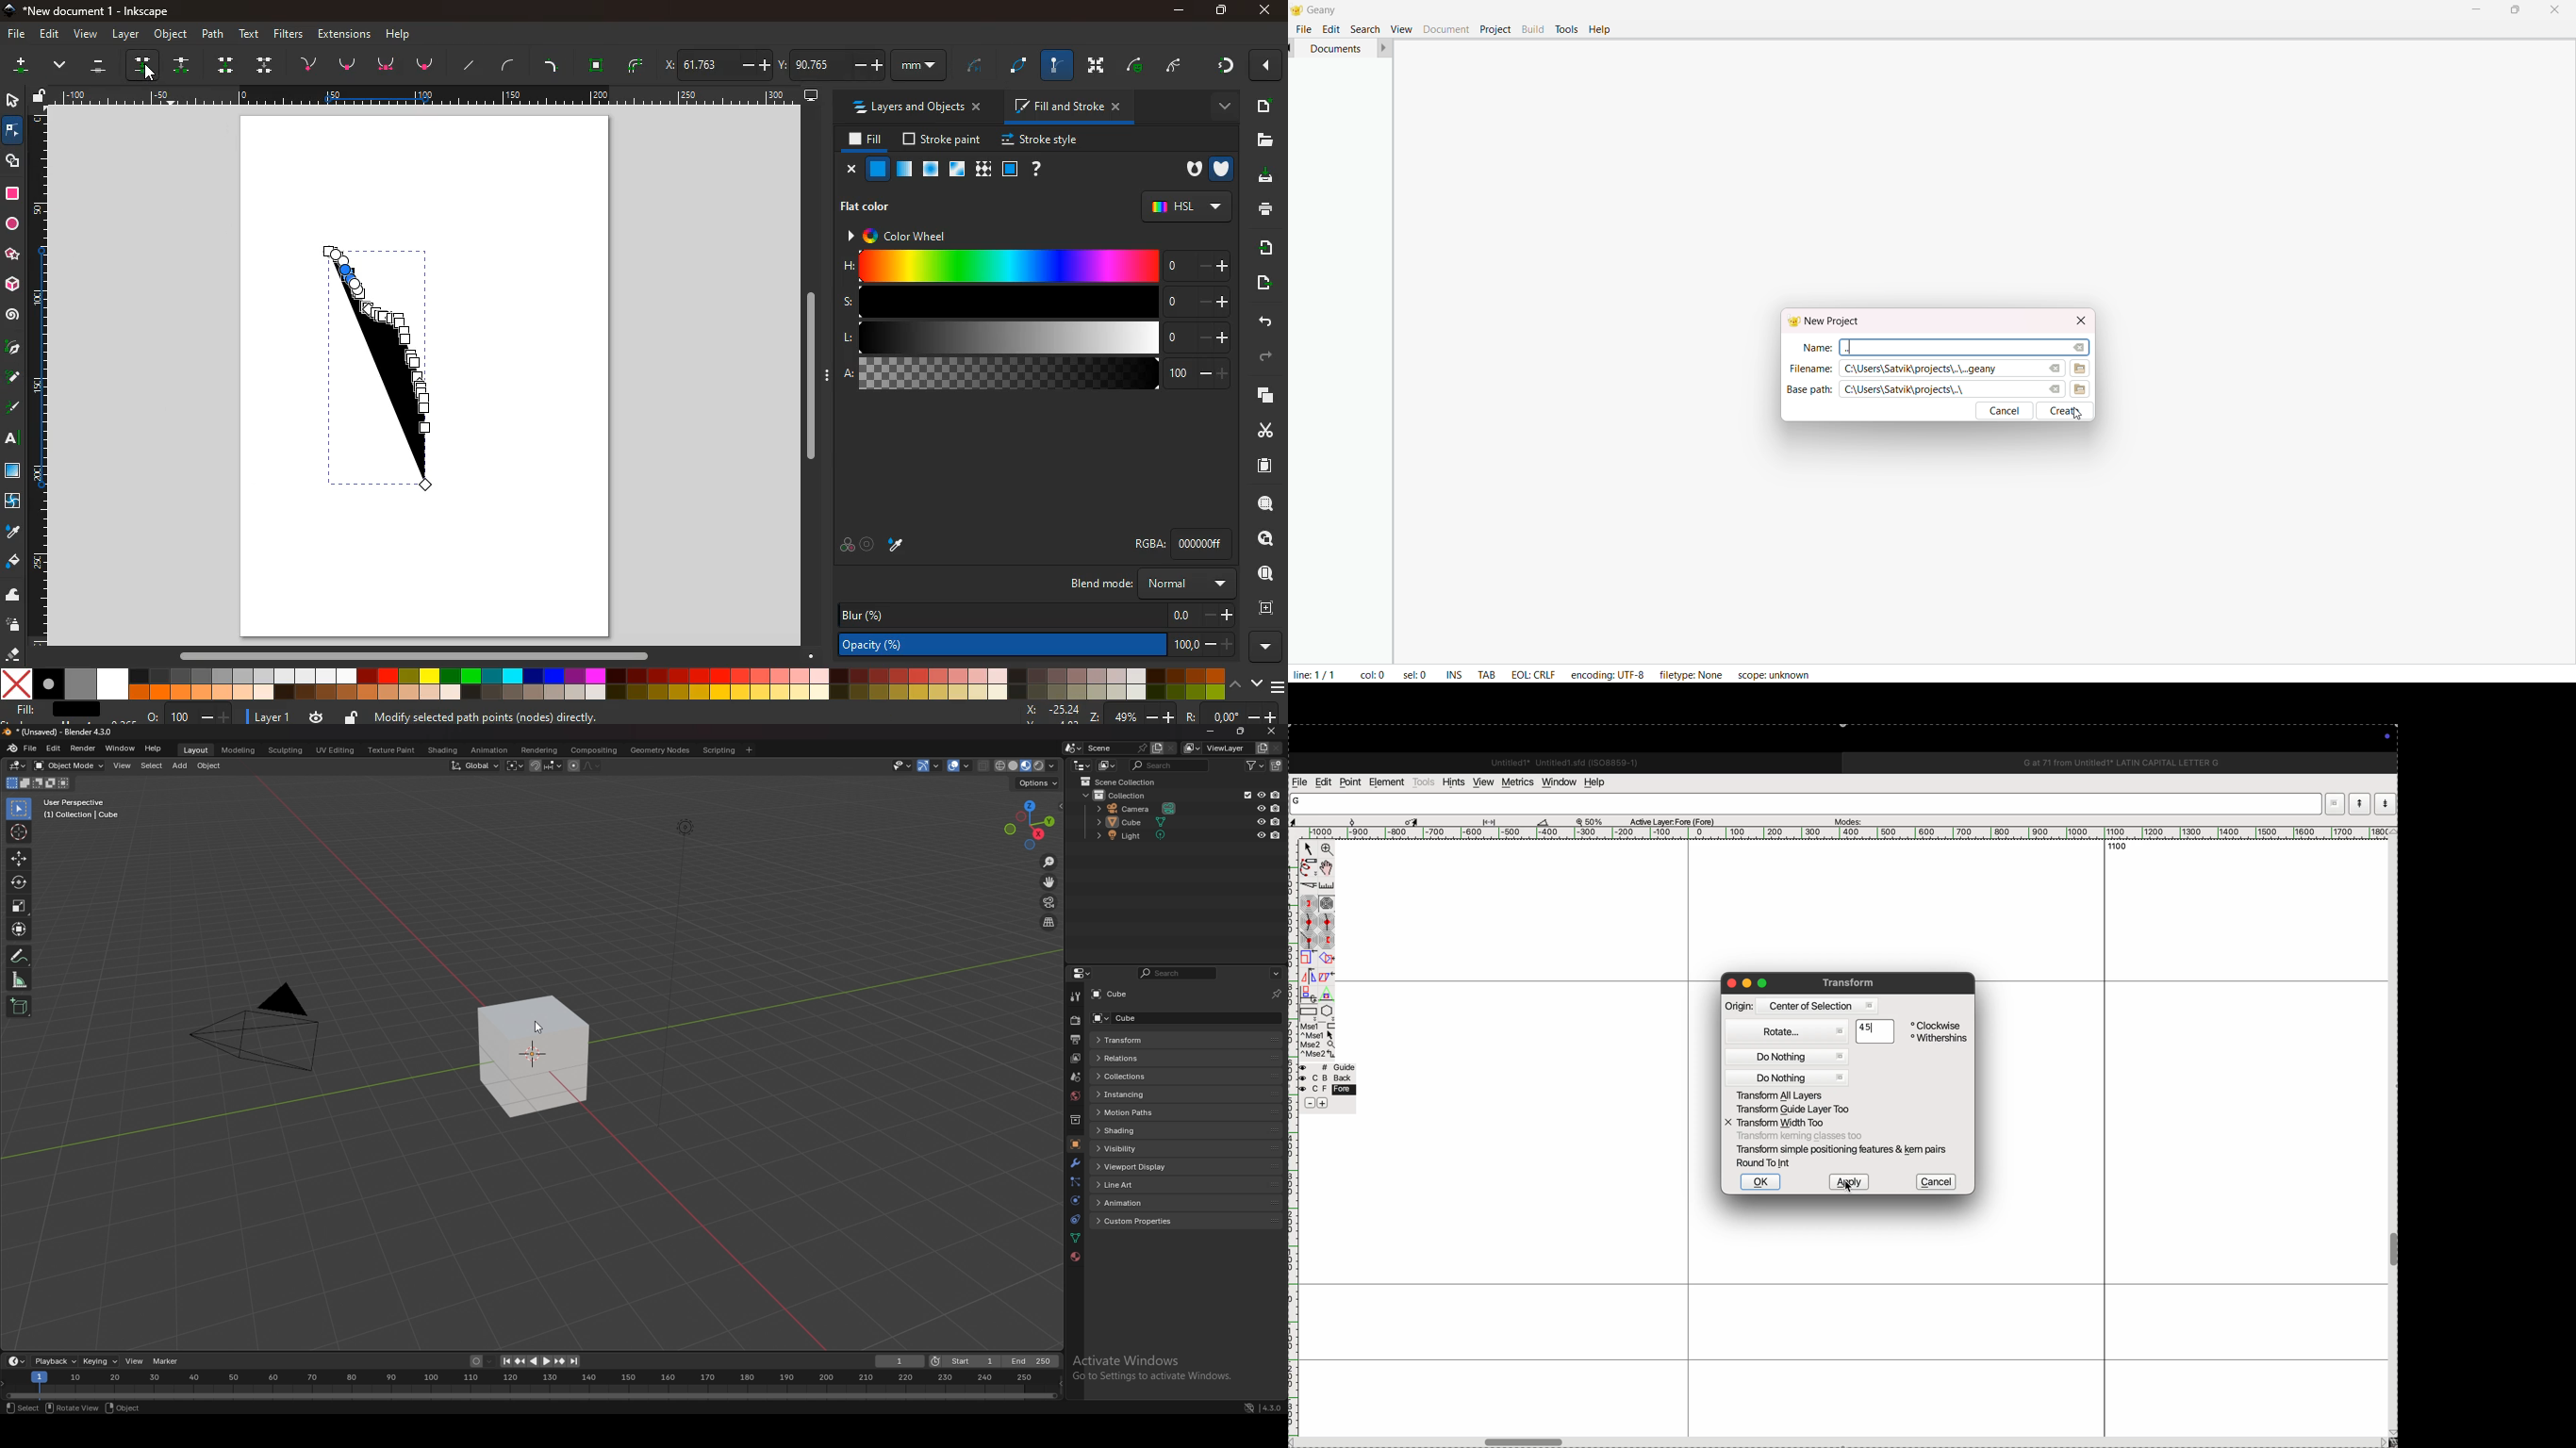 Image resolution: width=2576 pixels, height=1456 pixels. What do you see at coordinates (1318, 1026) in the screenshot?
I see `left mouse button` at bounding box center [1318, 1026].